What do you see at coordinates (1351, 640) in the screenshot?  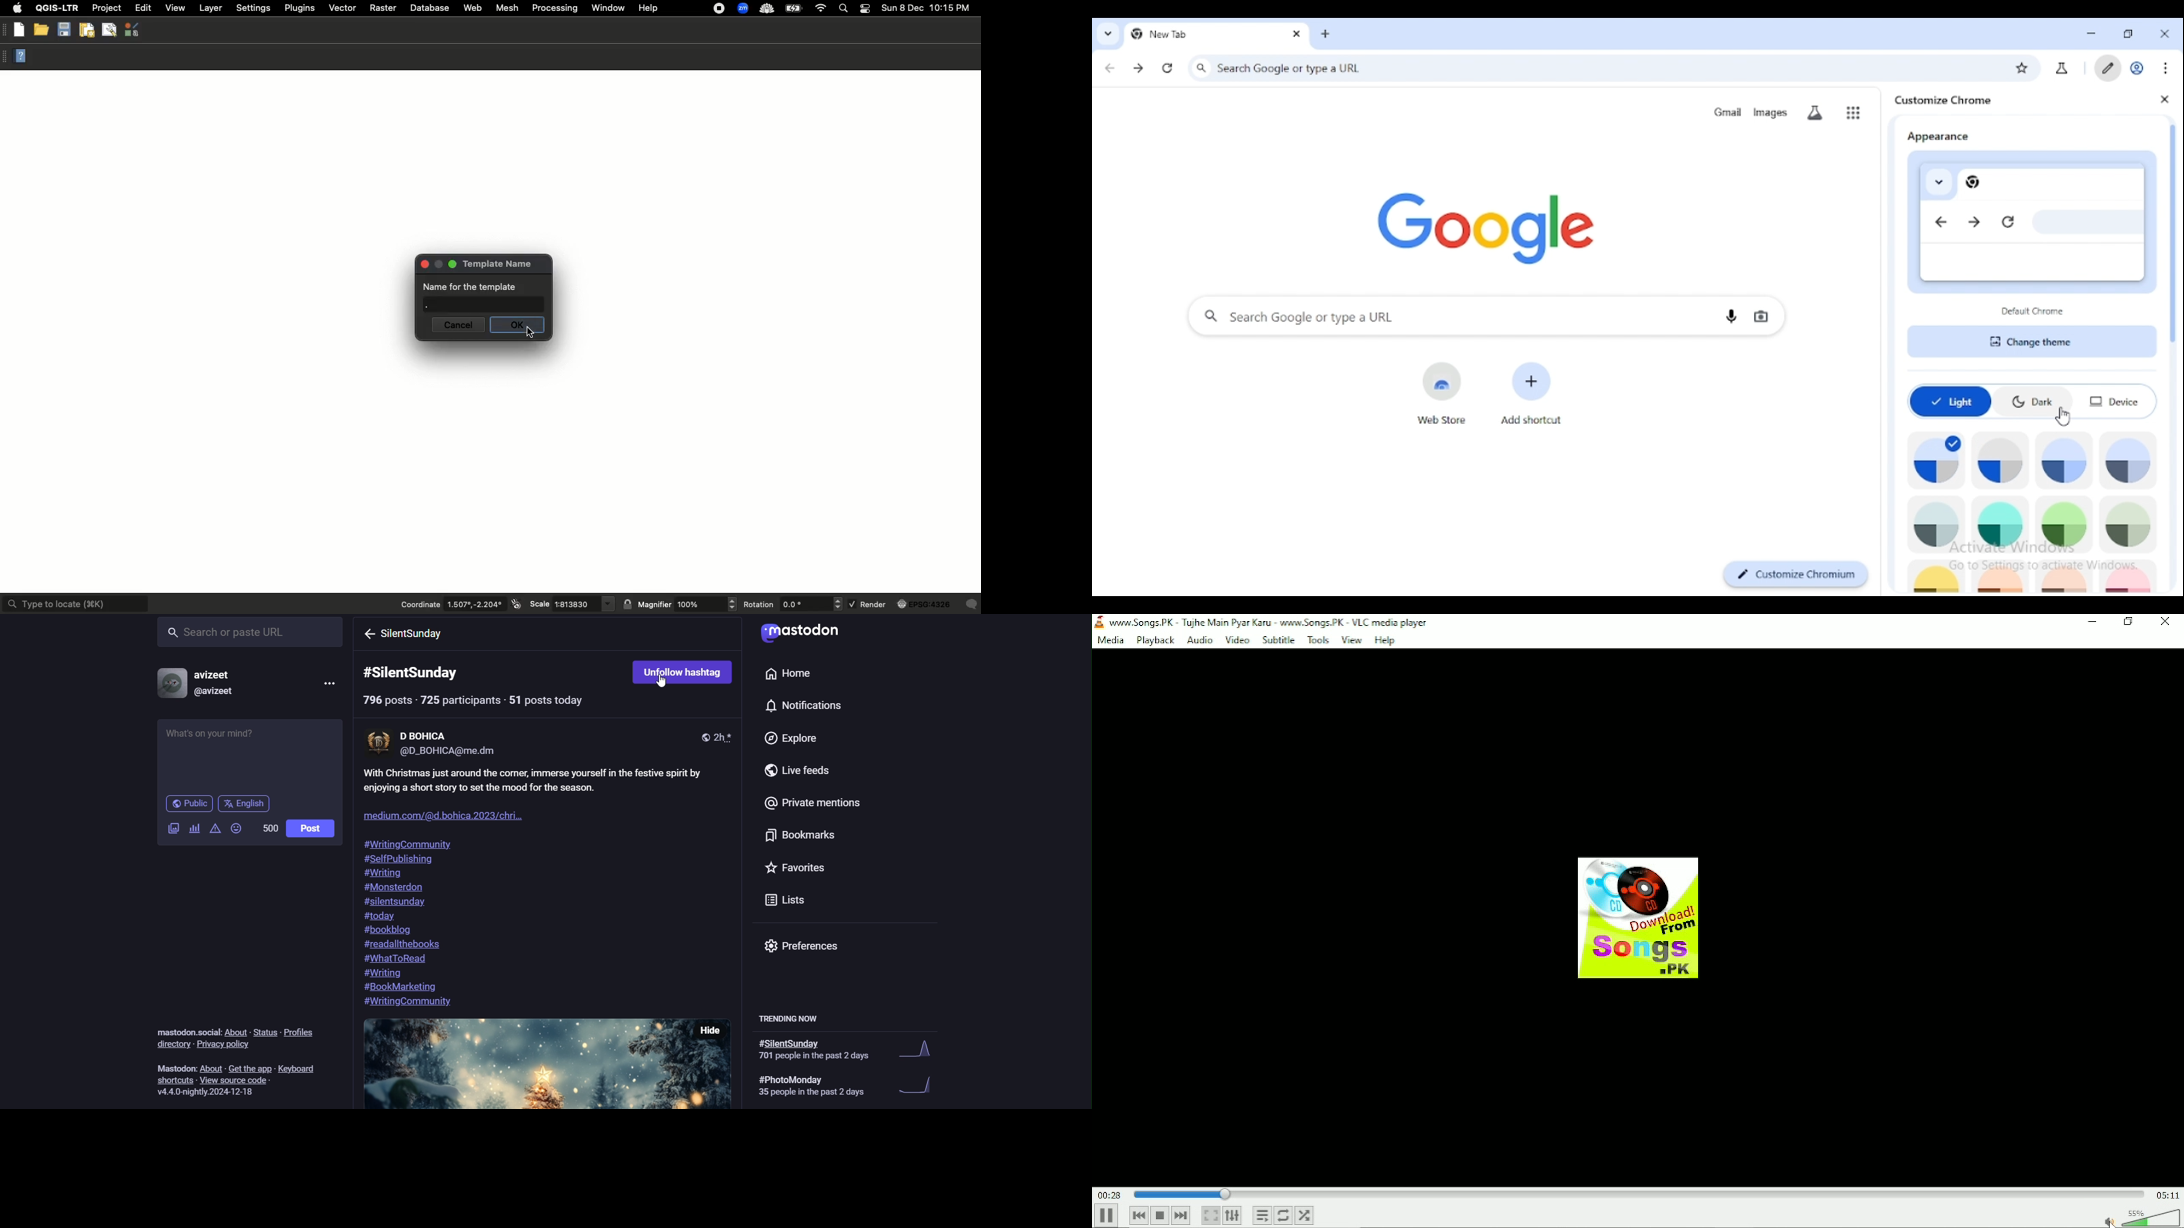 I see `View` at bounding box center [1351, 640].